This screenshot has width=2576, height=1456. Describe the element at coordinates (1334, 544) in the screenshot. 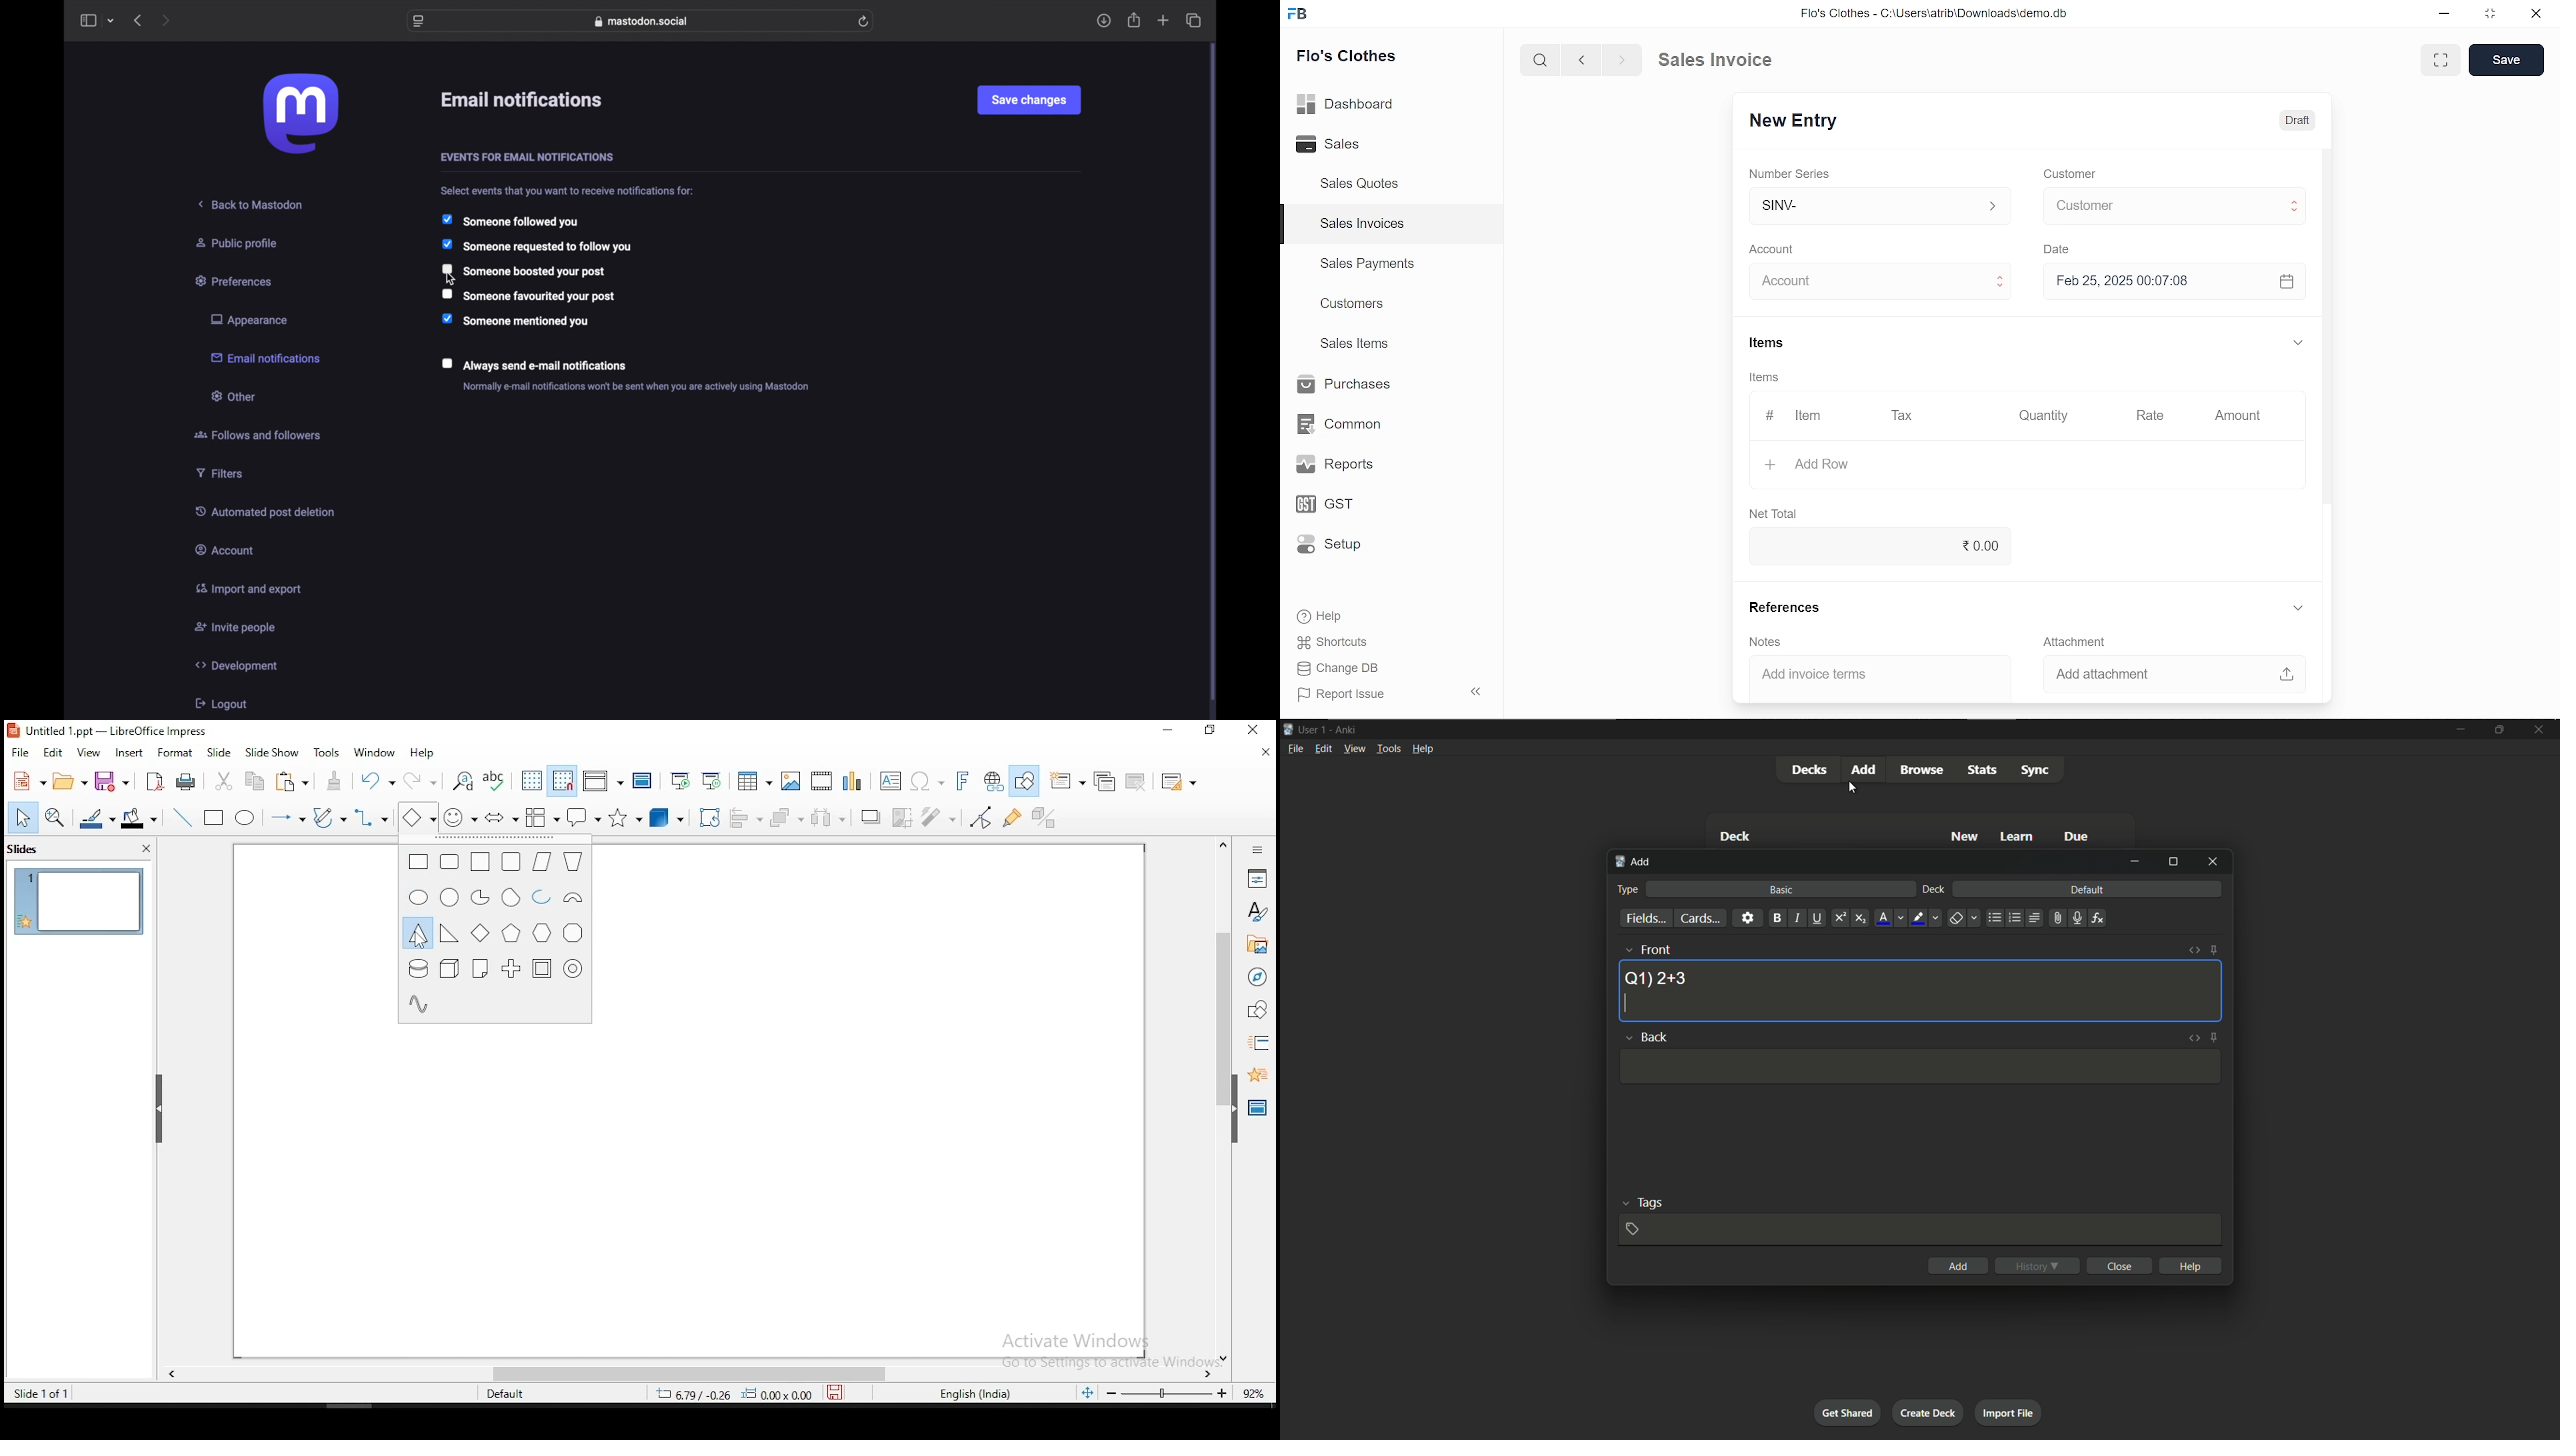

I see `Setup` at that location.